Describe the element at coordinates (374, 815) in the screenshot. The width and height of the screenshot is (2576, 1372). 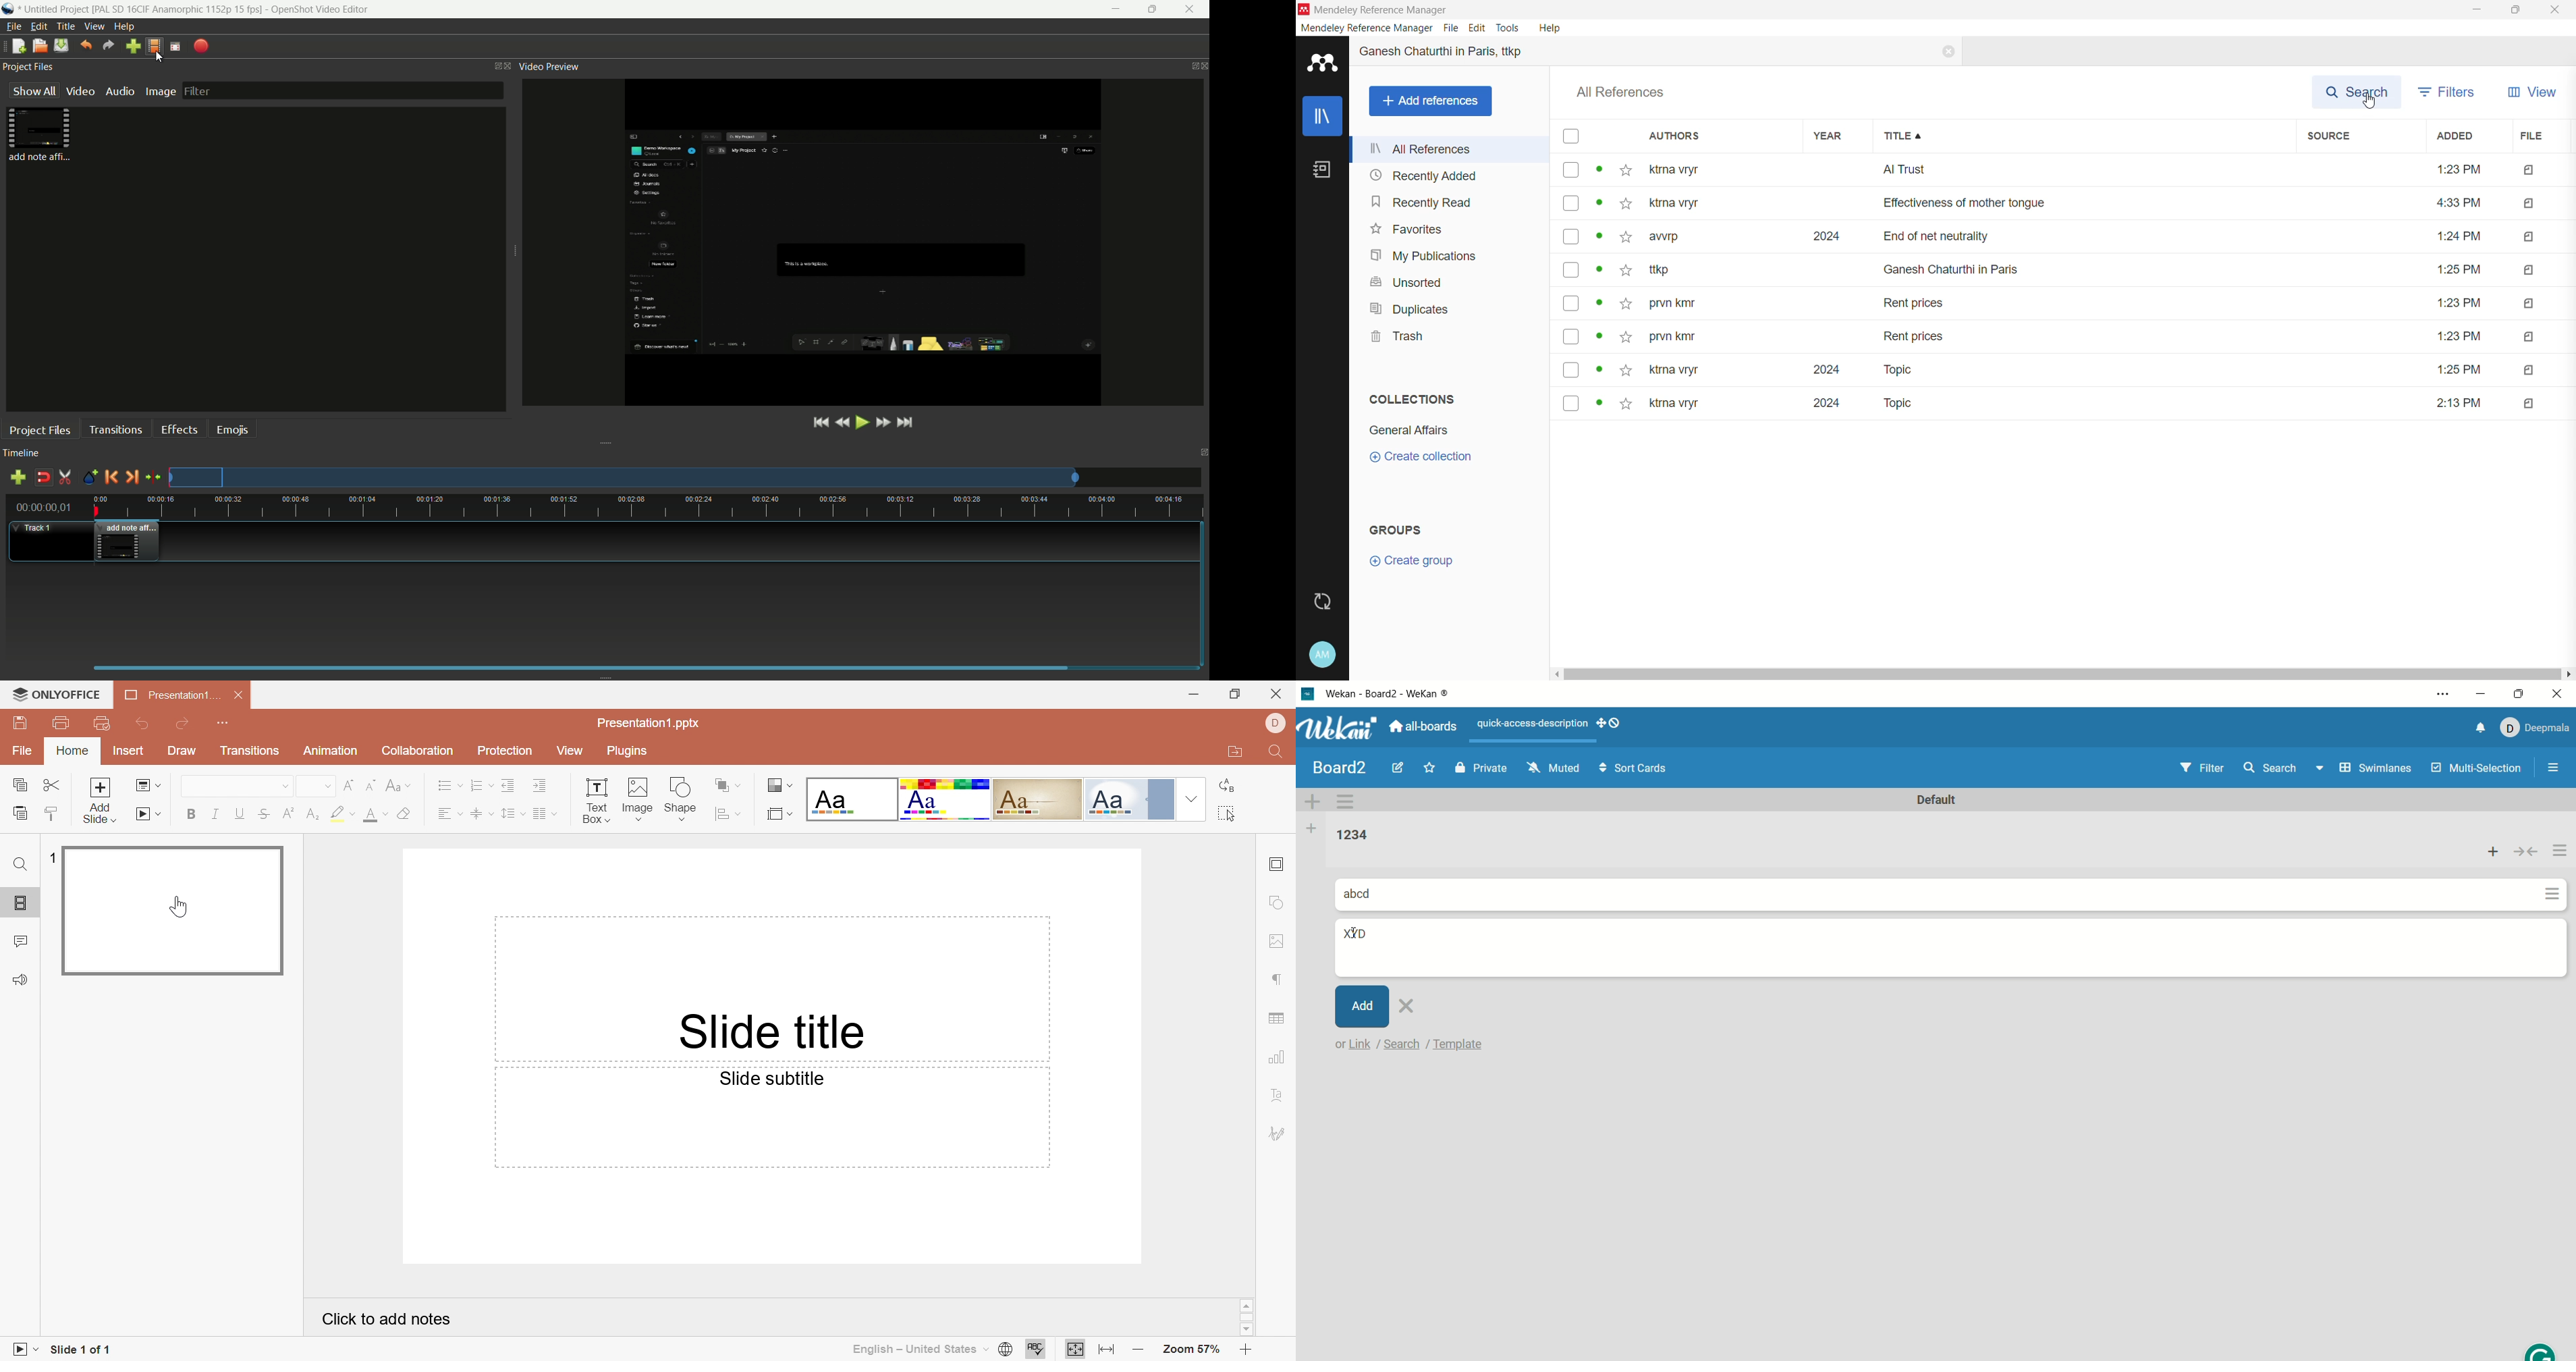
I see `Font color` at that location.